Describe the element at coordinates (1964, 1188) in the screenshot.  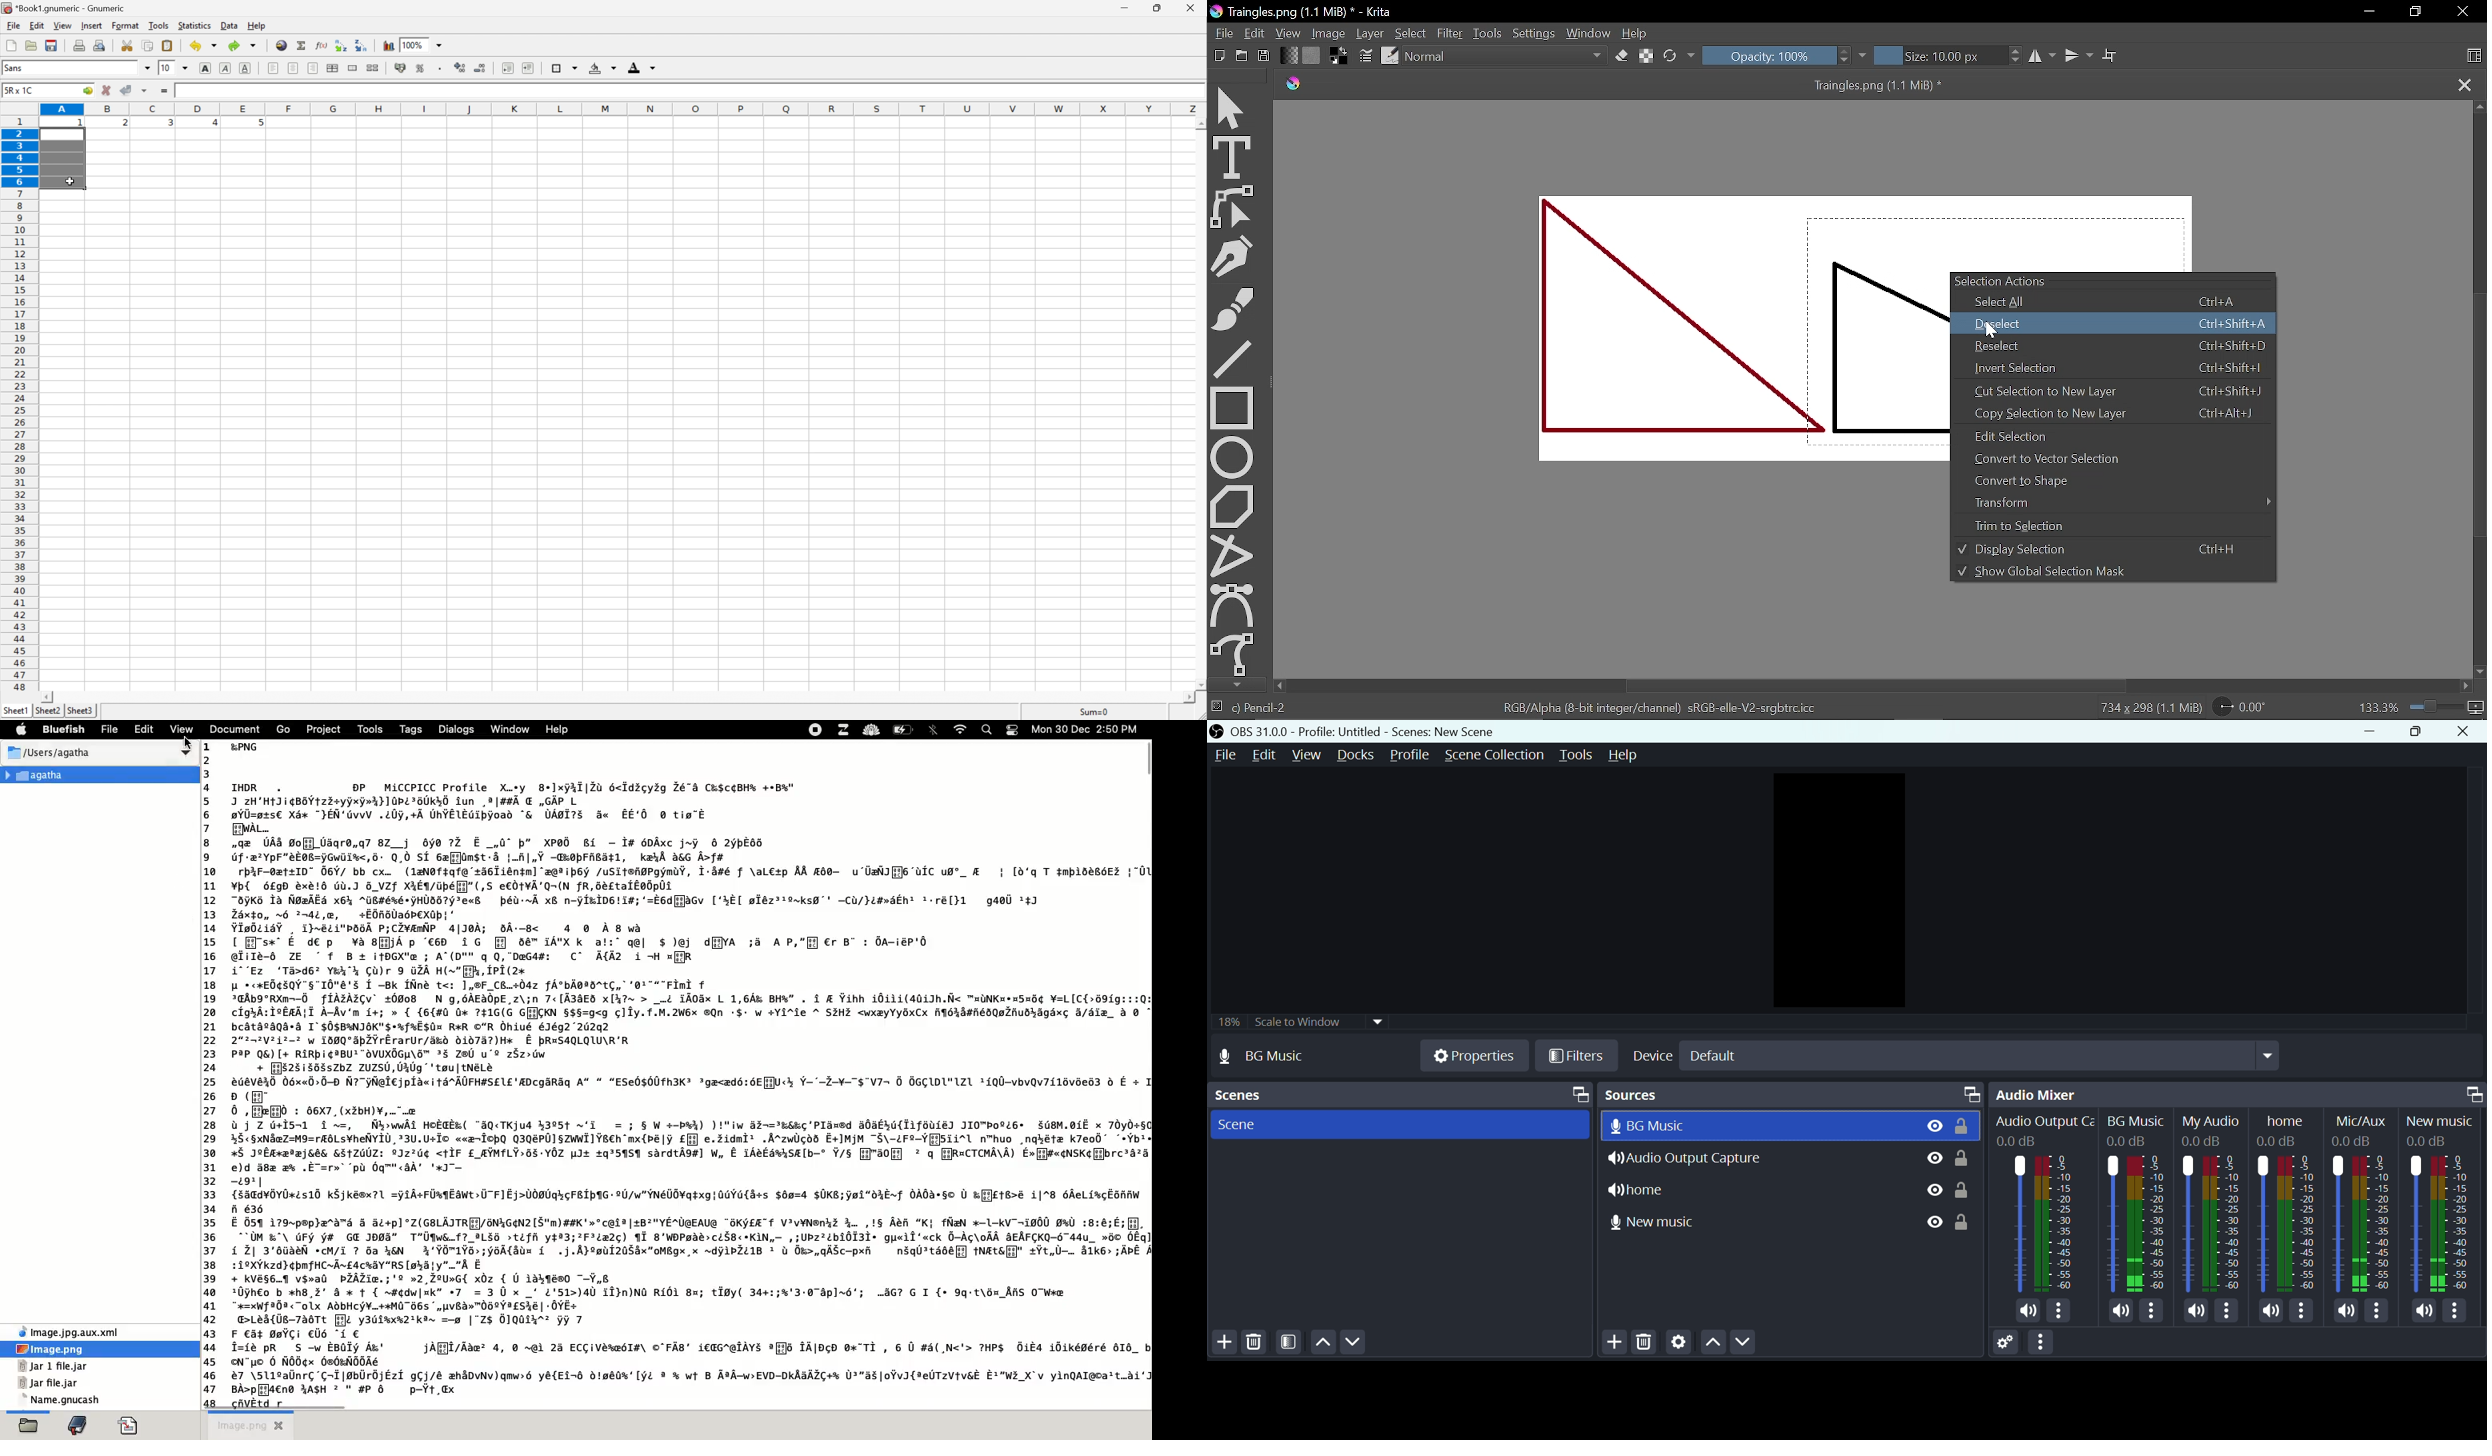
I see `lock/unlock` at that location.